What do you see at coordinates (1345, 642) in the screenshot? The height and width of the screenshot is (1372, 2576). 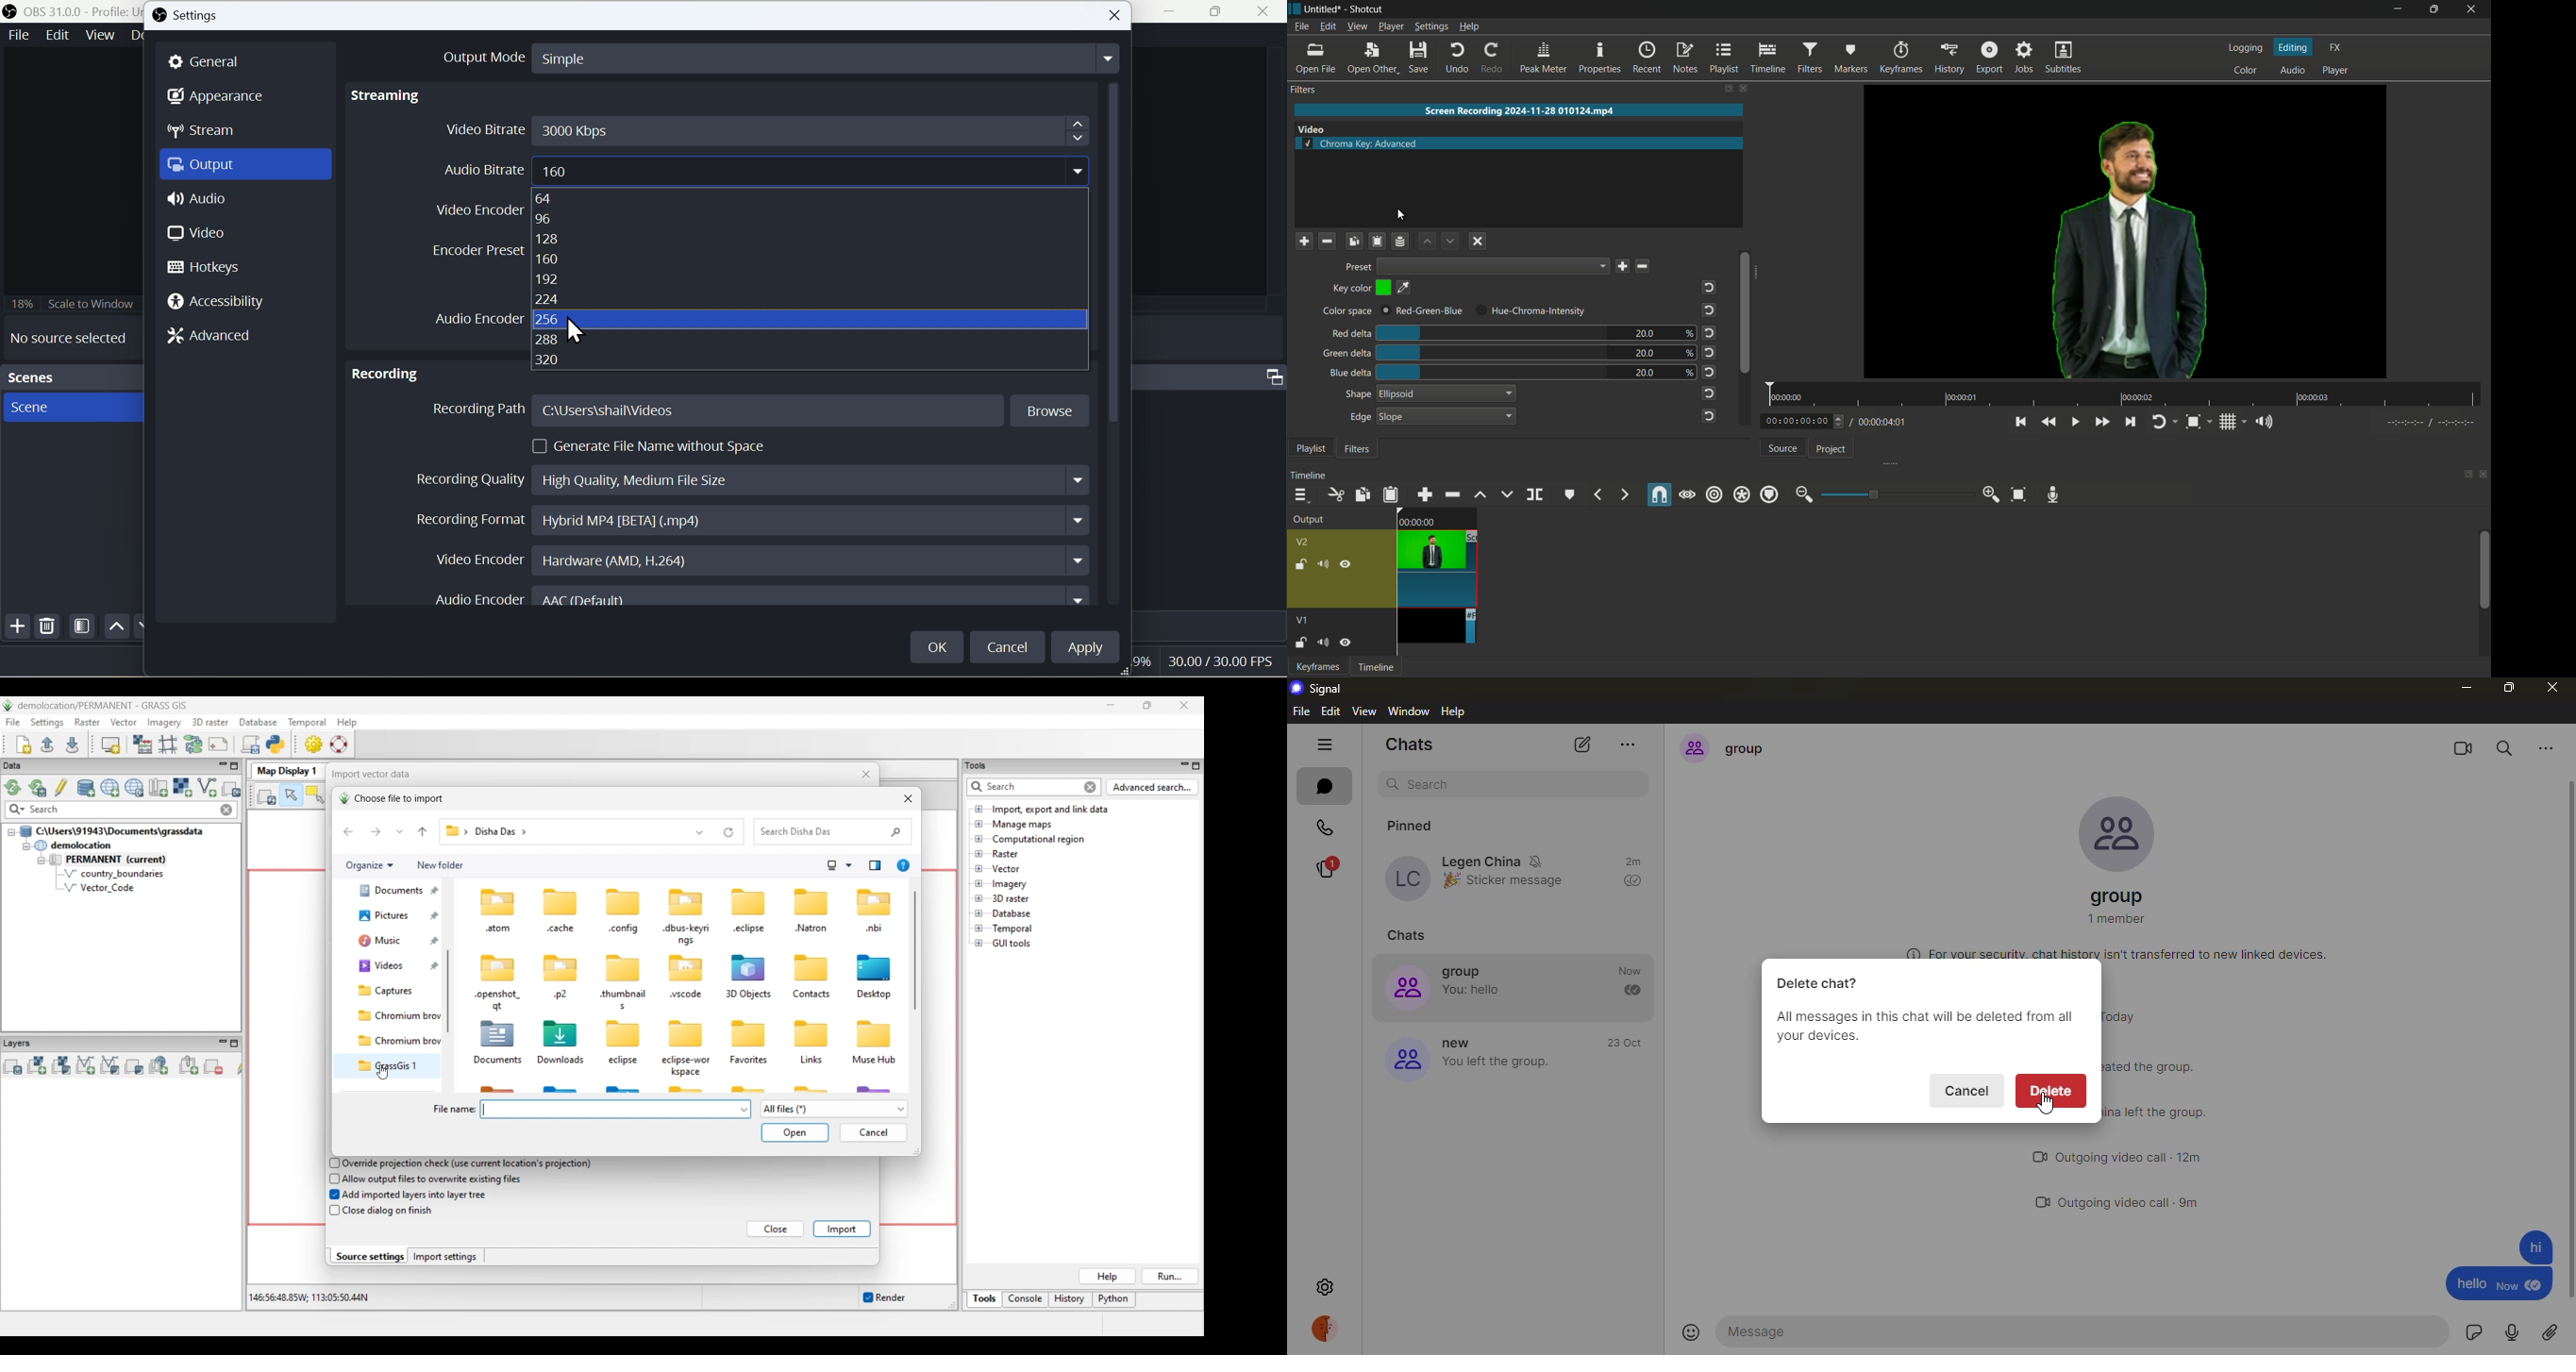 I see `hide` at bounding box center [1345, 642].